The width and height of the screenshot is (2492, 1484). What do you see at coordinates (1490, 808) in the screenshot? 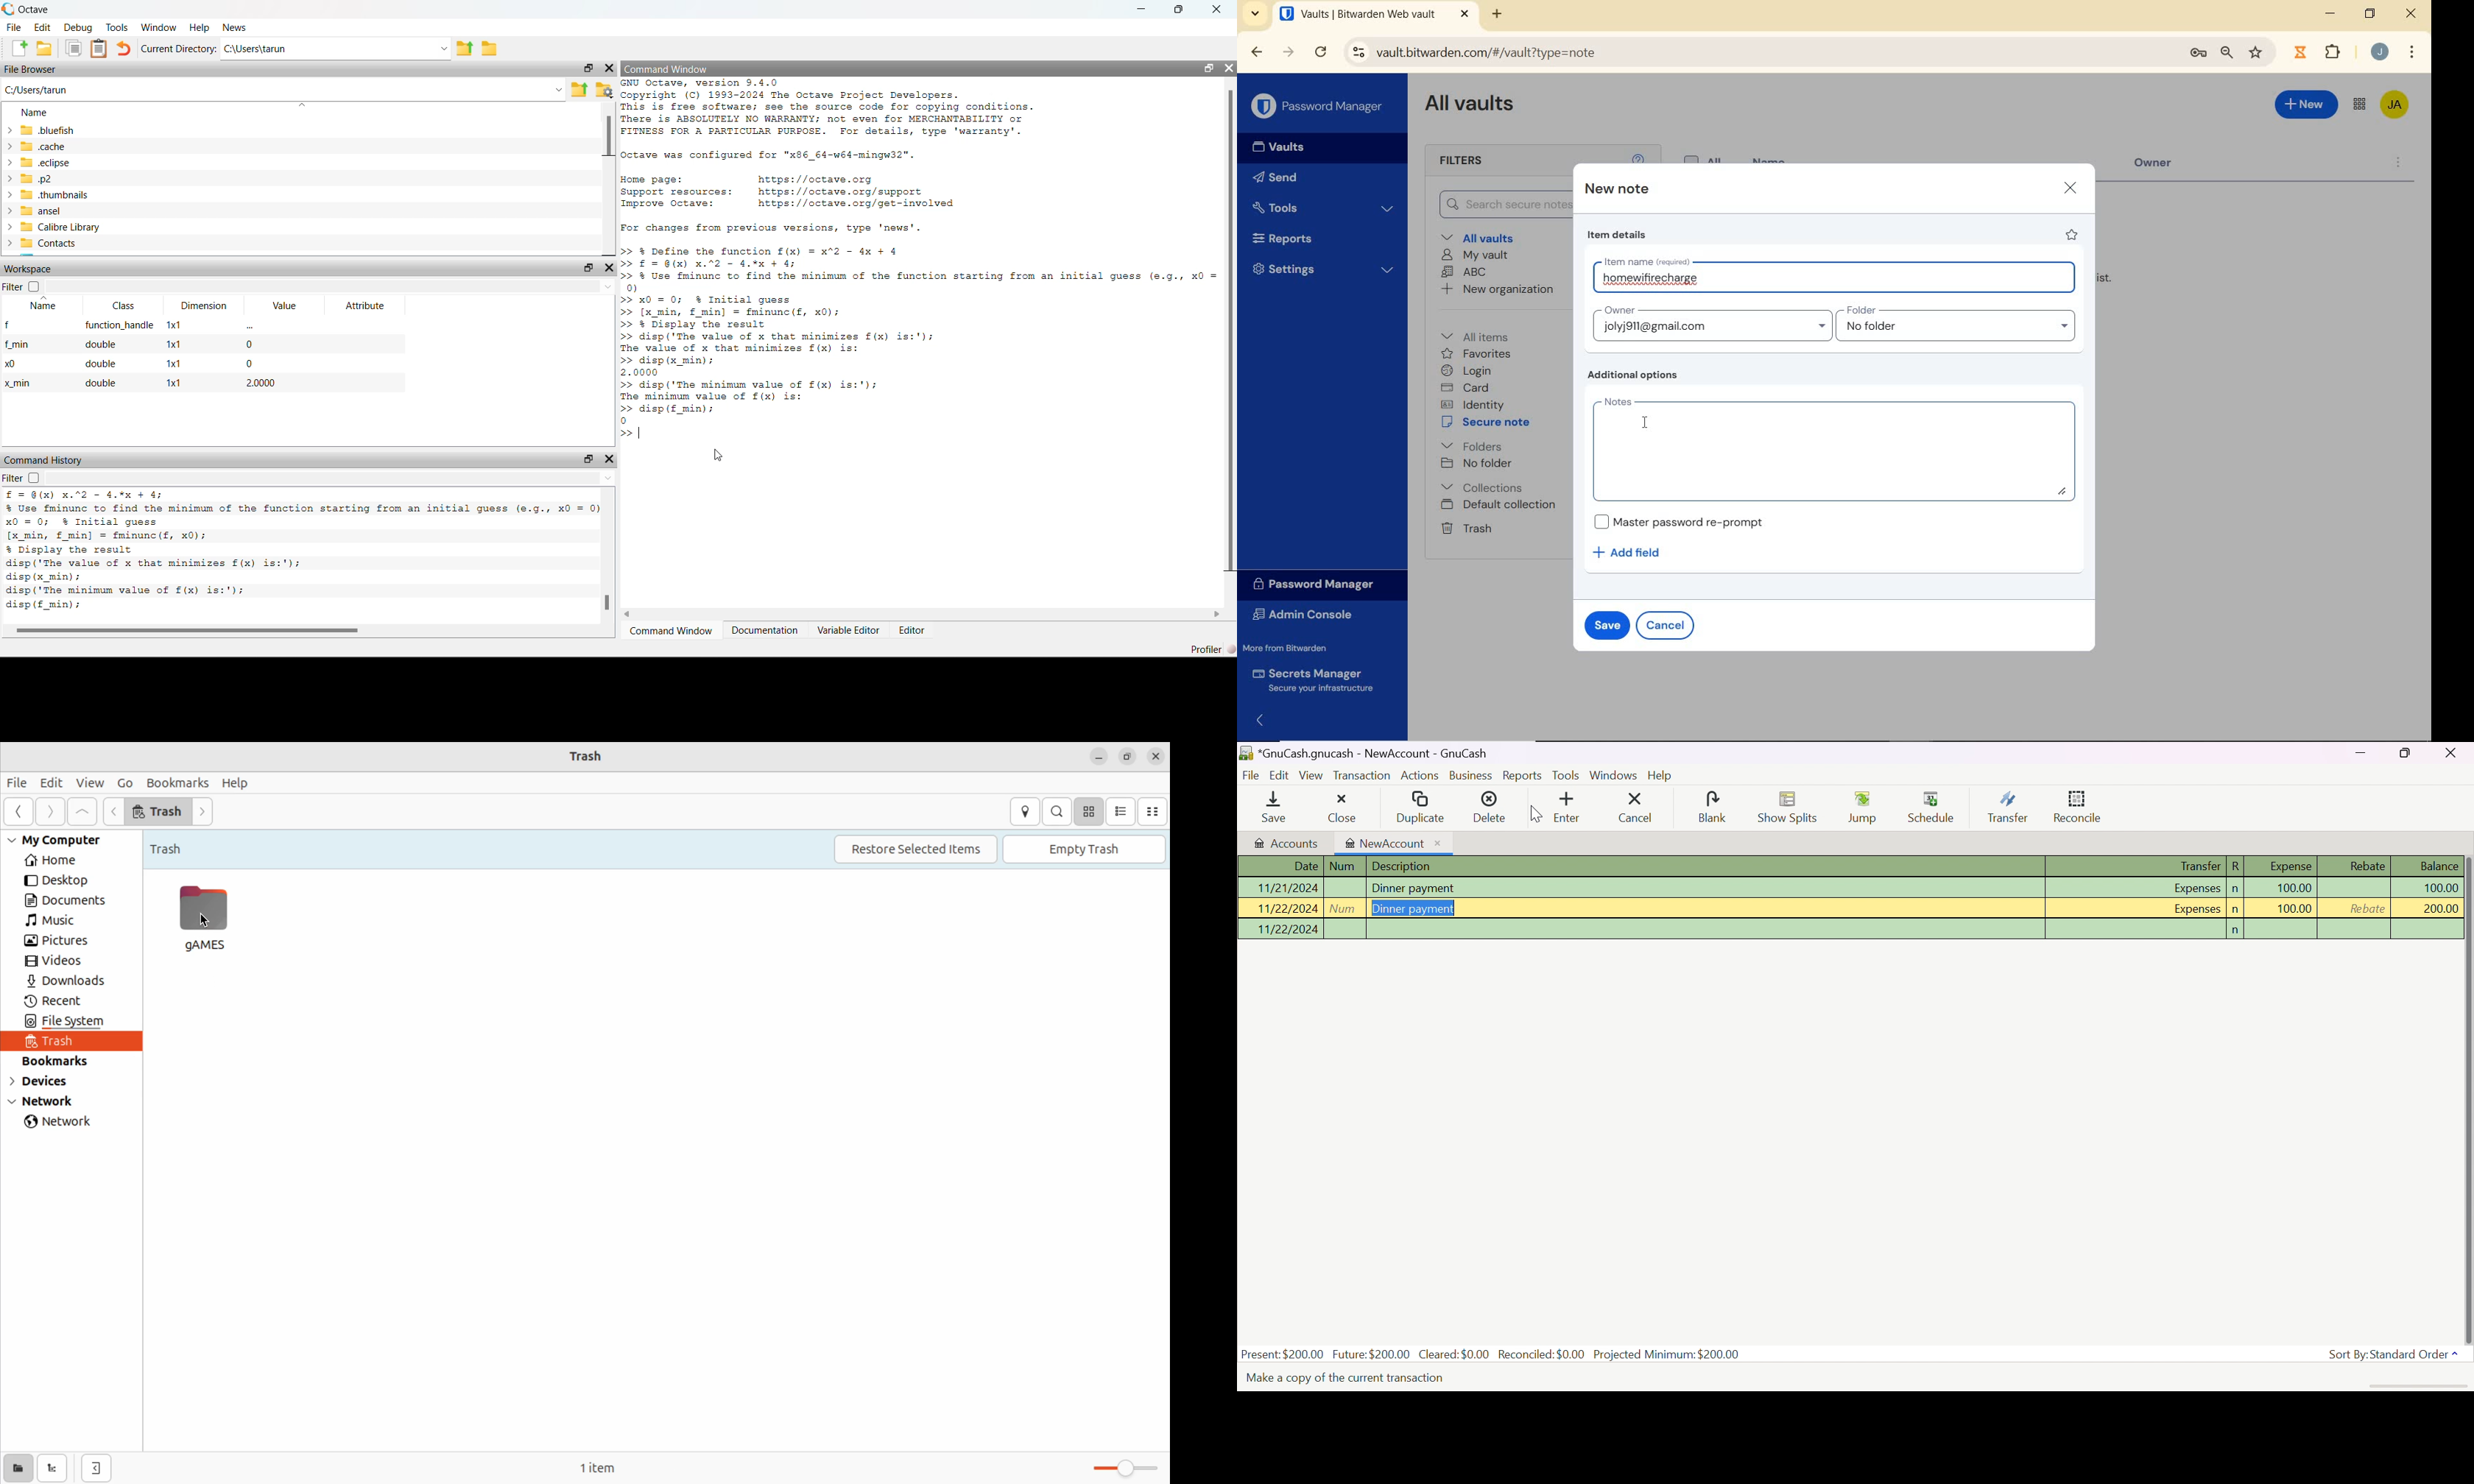
I see `Delete` at bounding box center [1490, 808].